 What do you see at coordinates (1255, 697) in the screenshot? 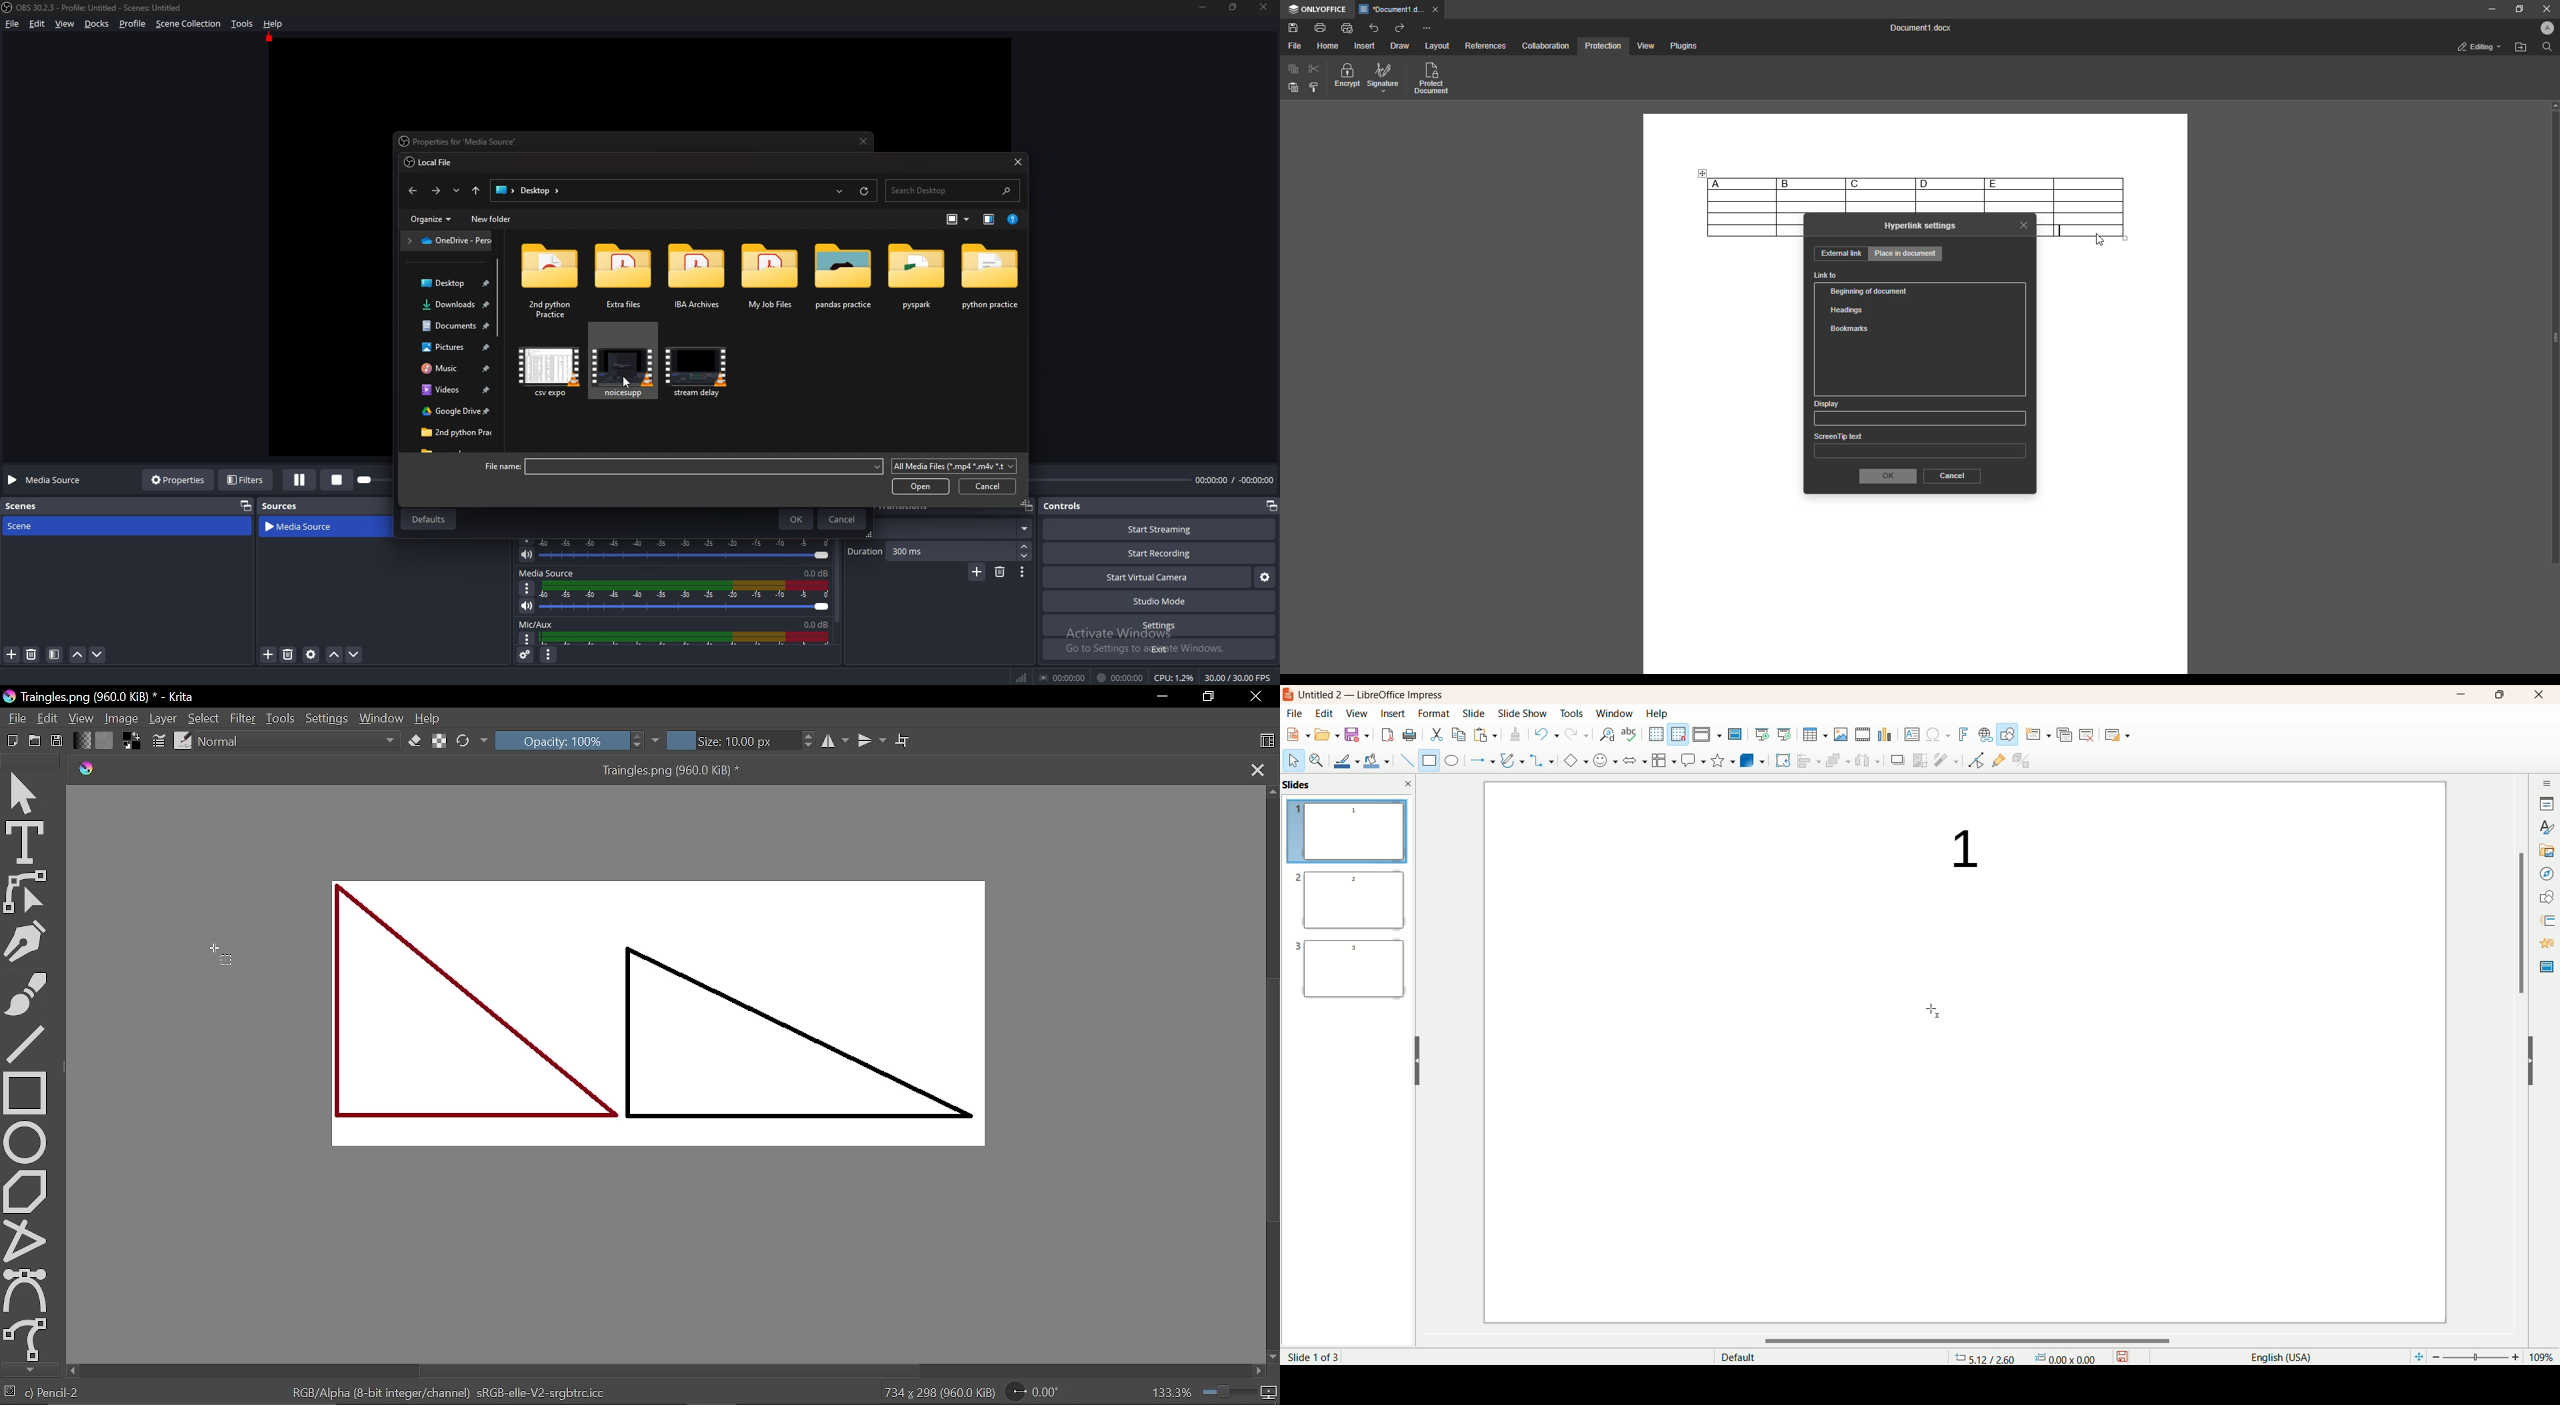
I see `Close` at bounding box center [1255, 697].